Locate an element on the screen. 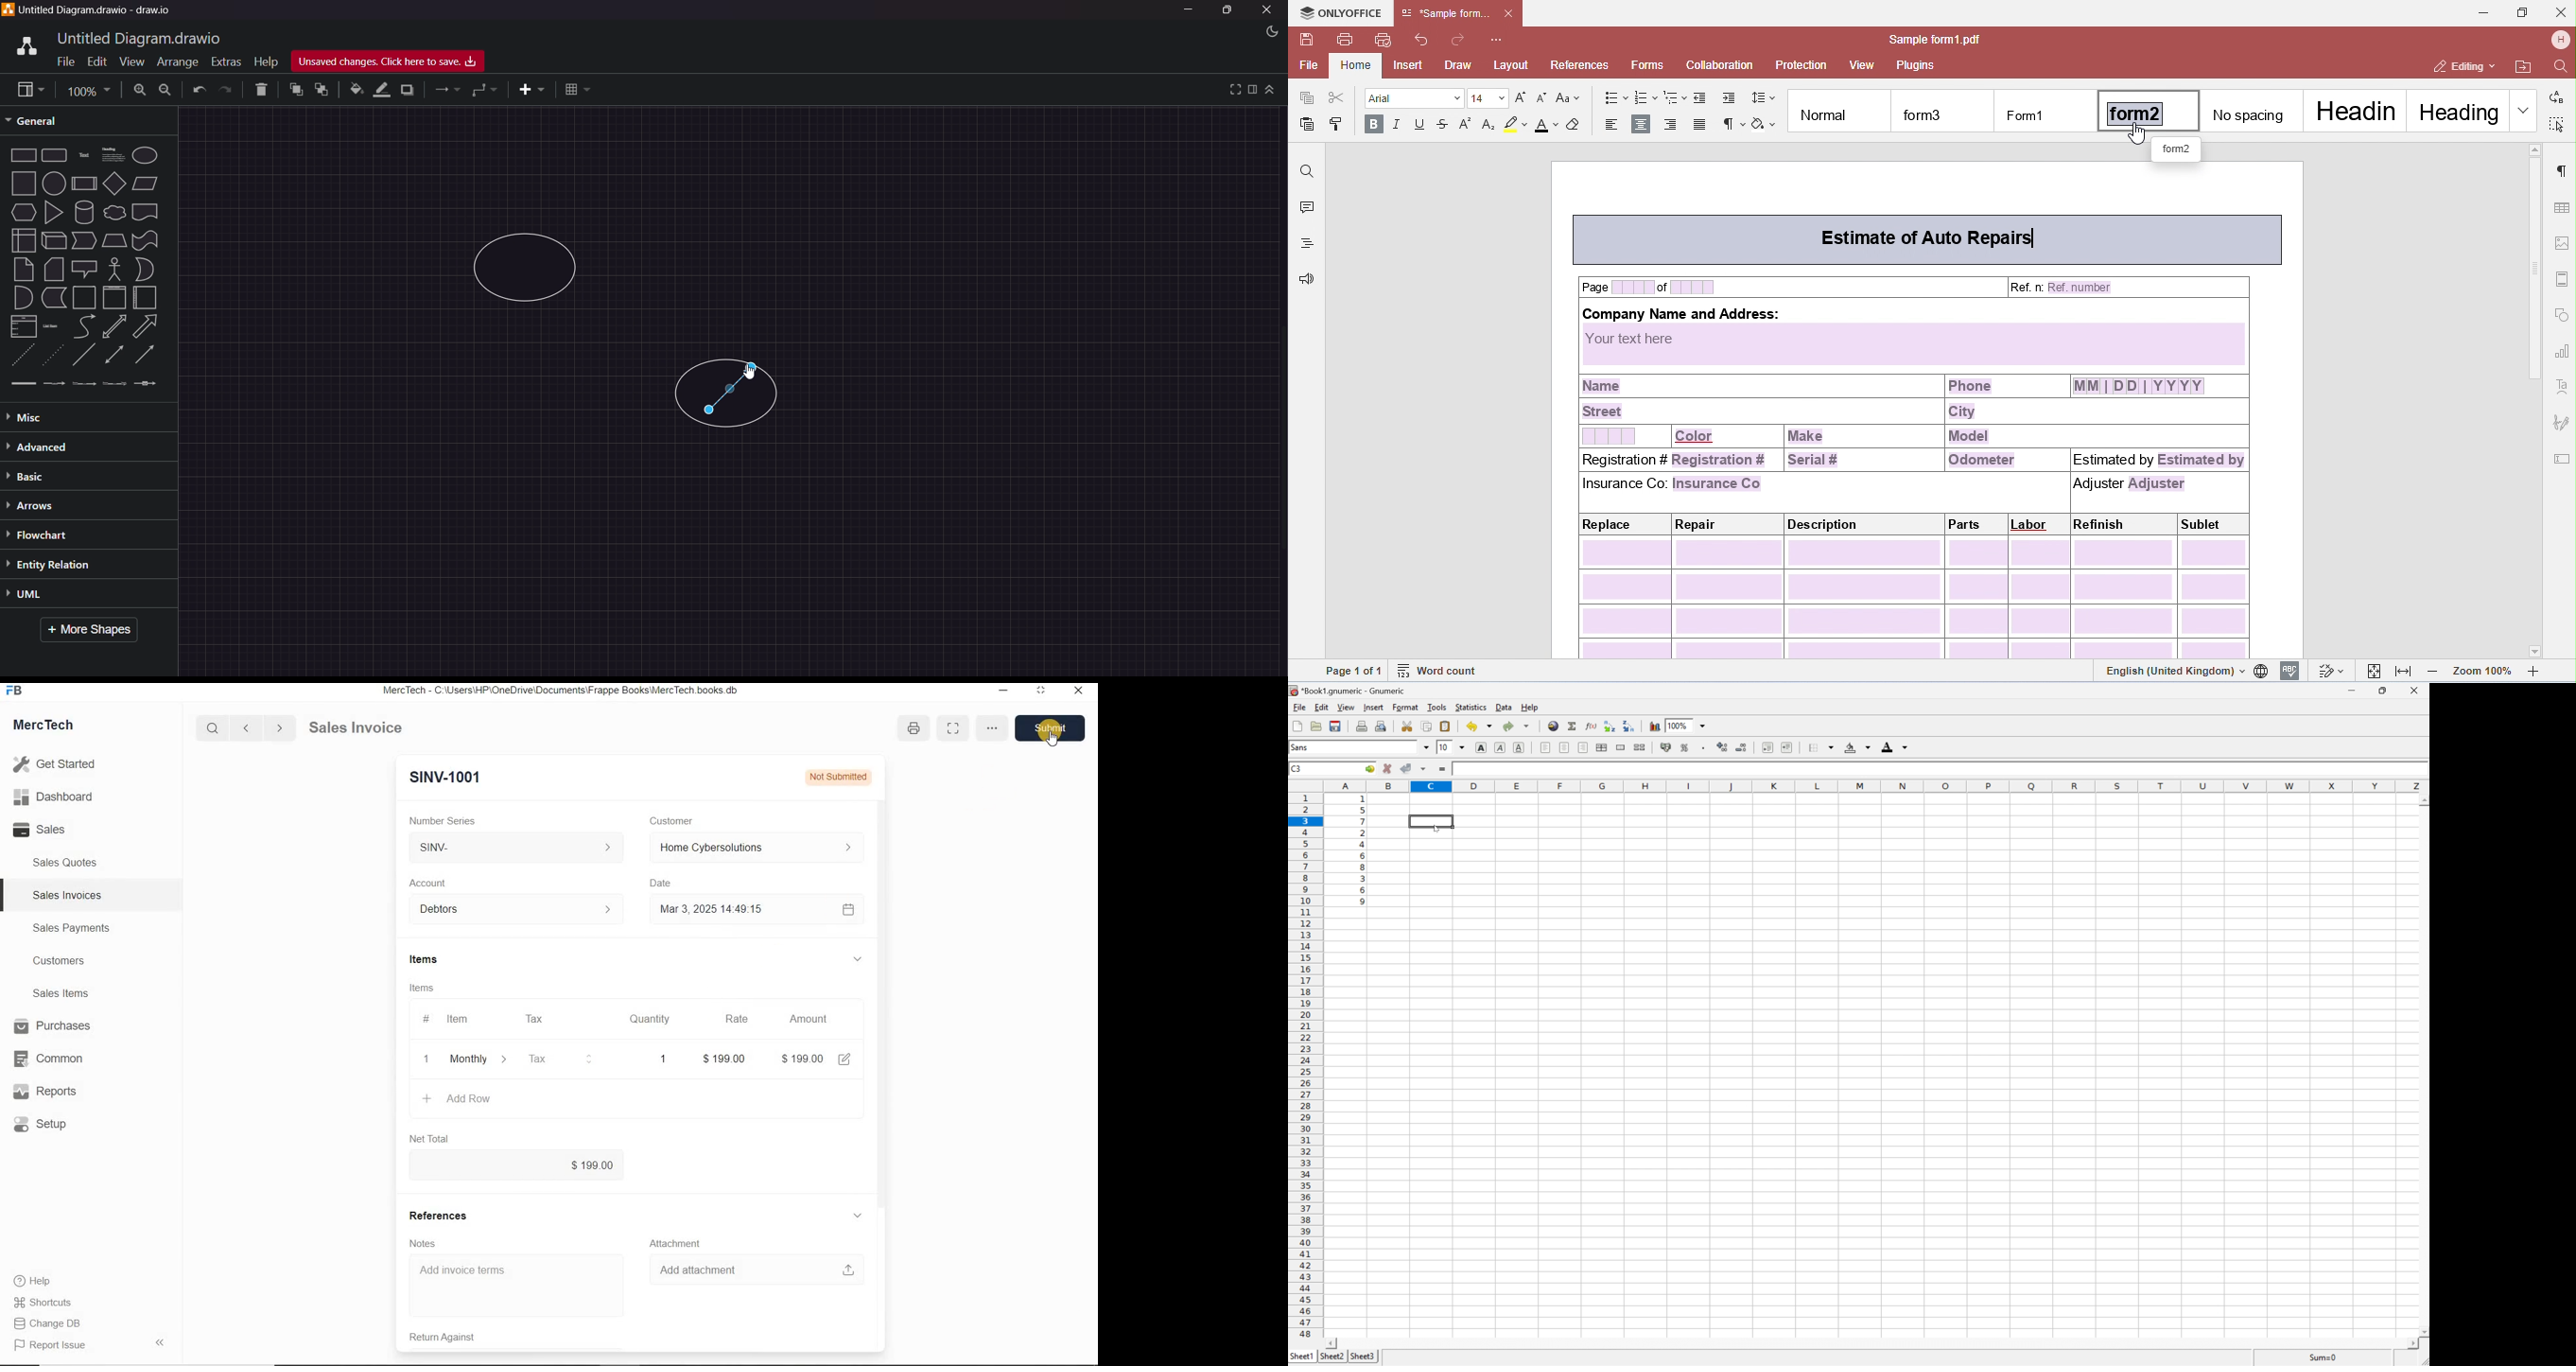  view full screen is located at coordinates (1232, 89).